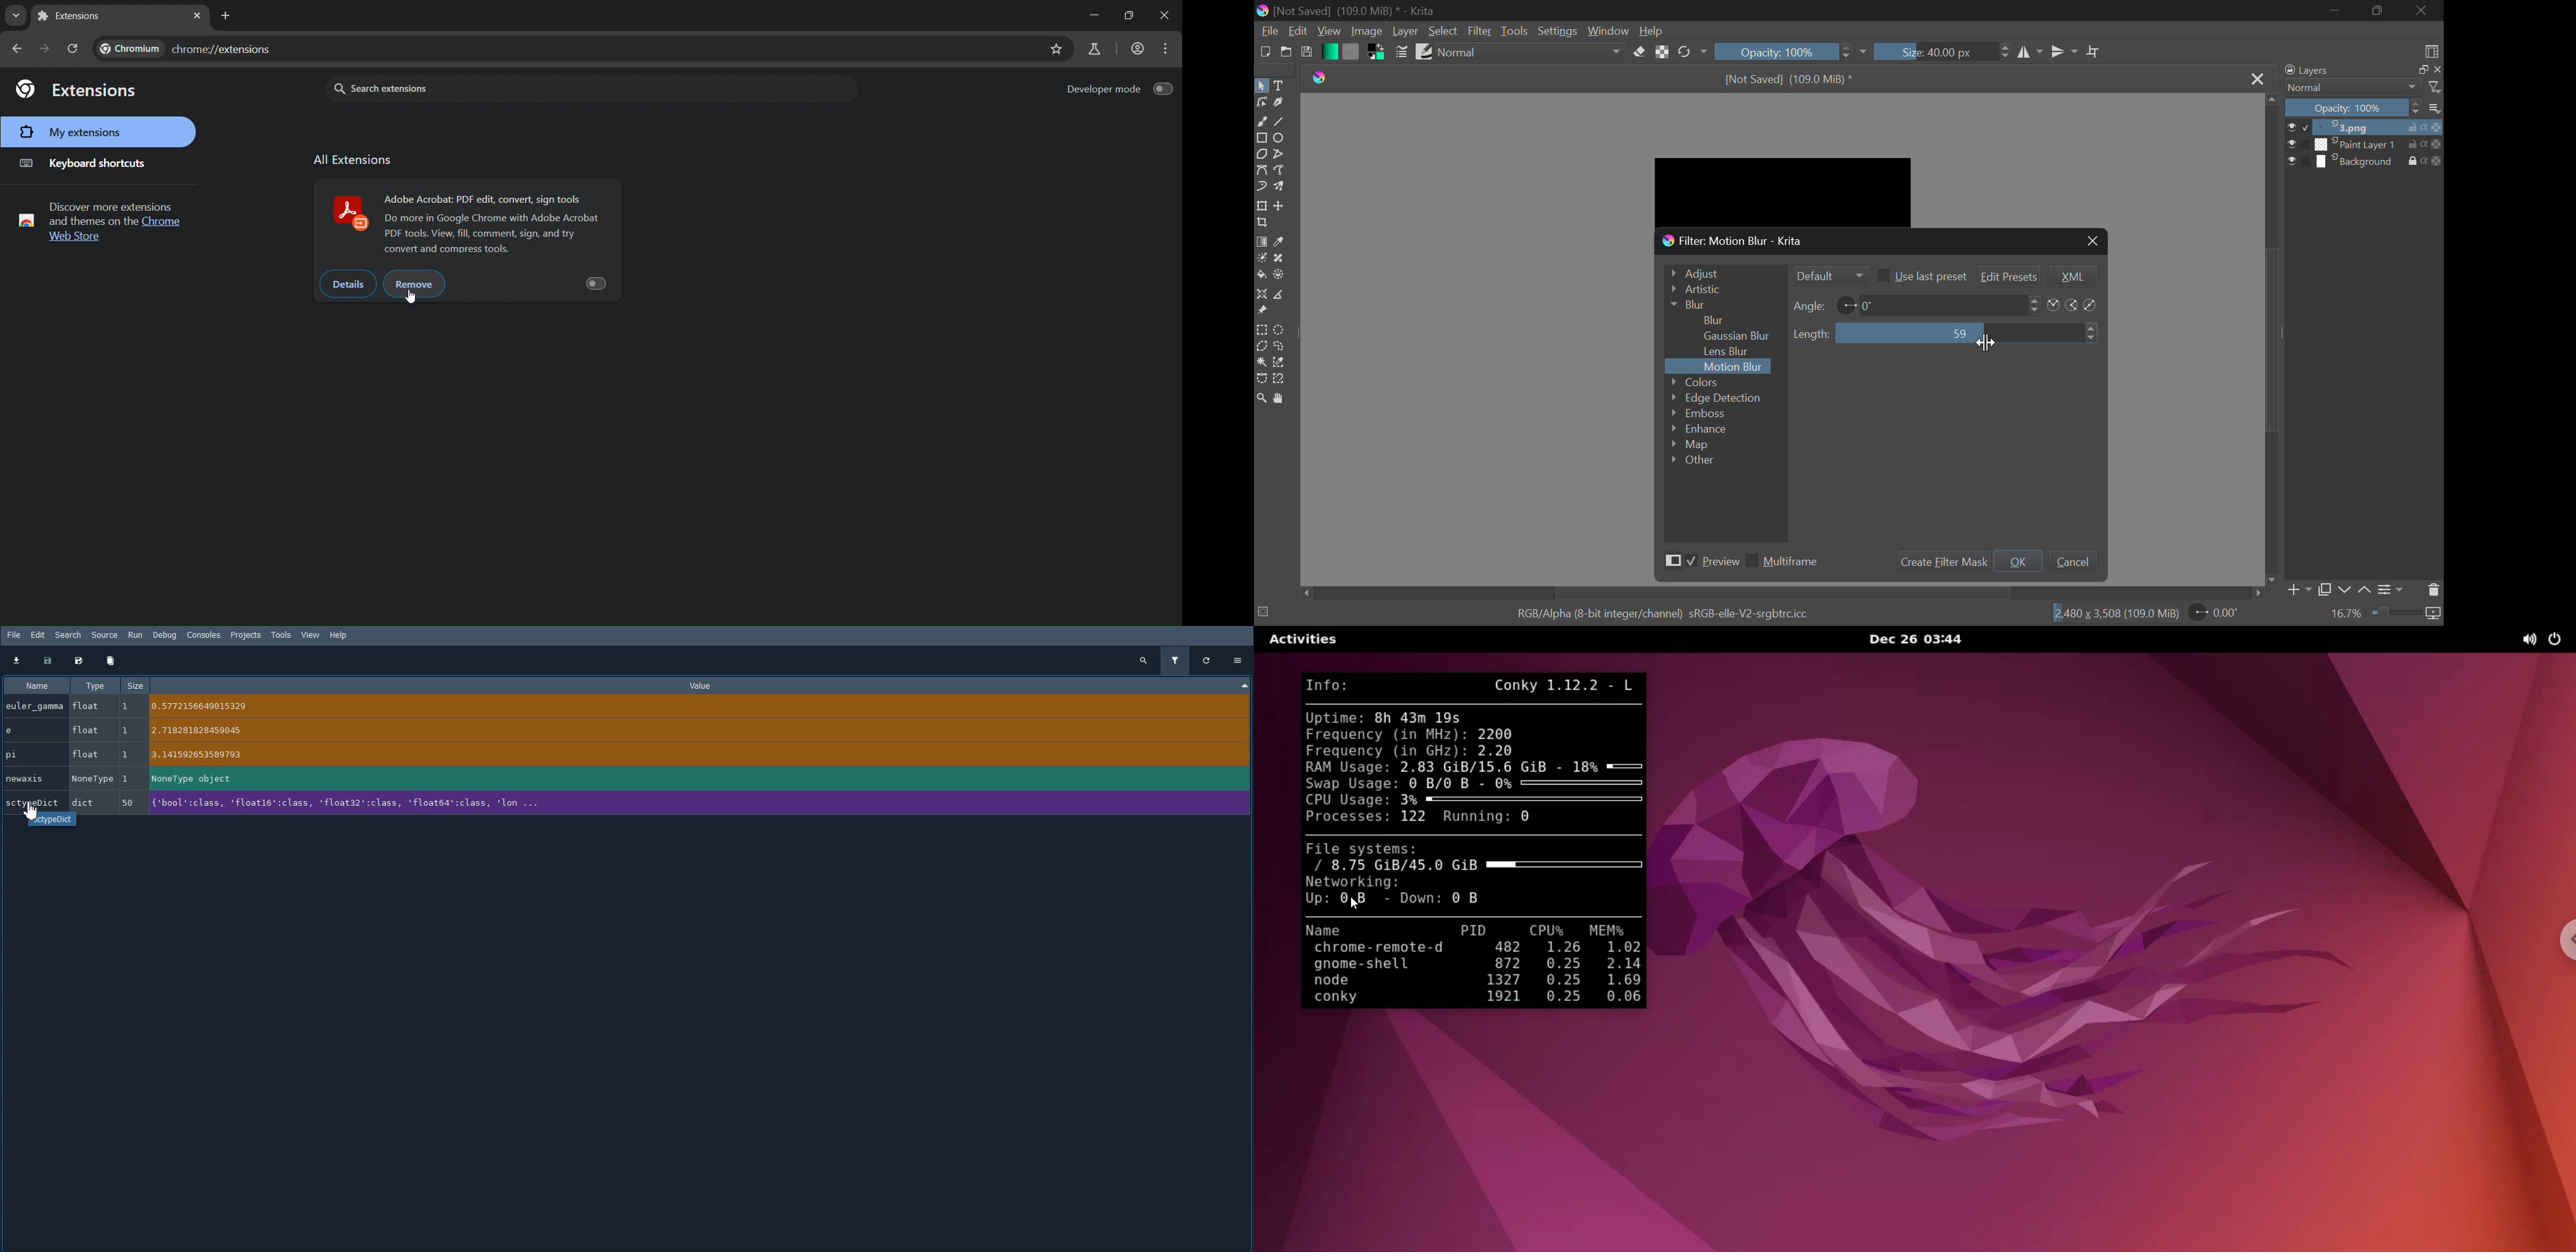  I want to click on SctypeDict, so click(277, 800).